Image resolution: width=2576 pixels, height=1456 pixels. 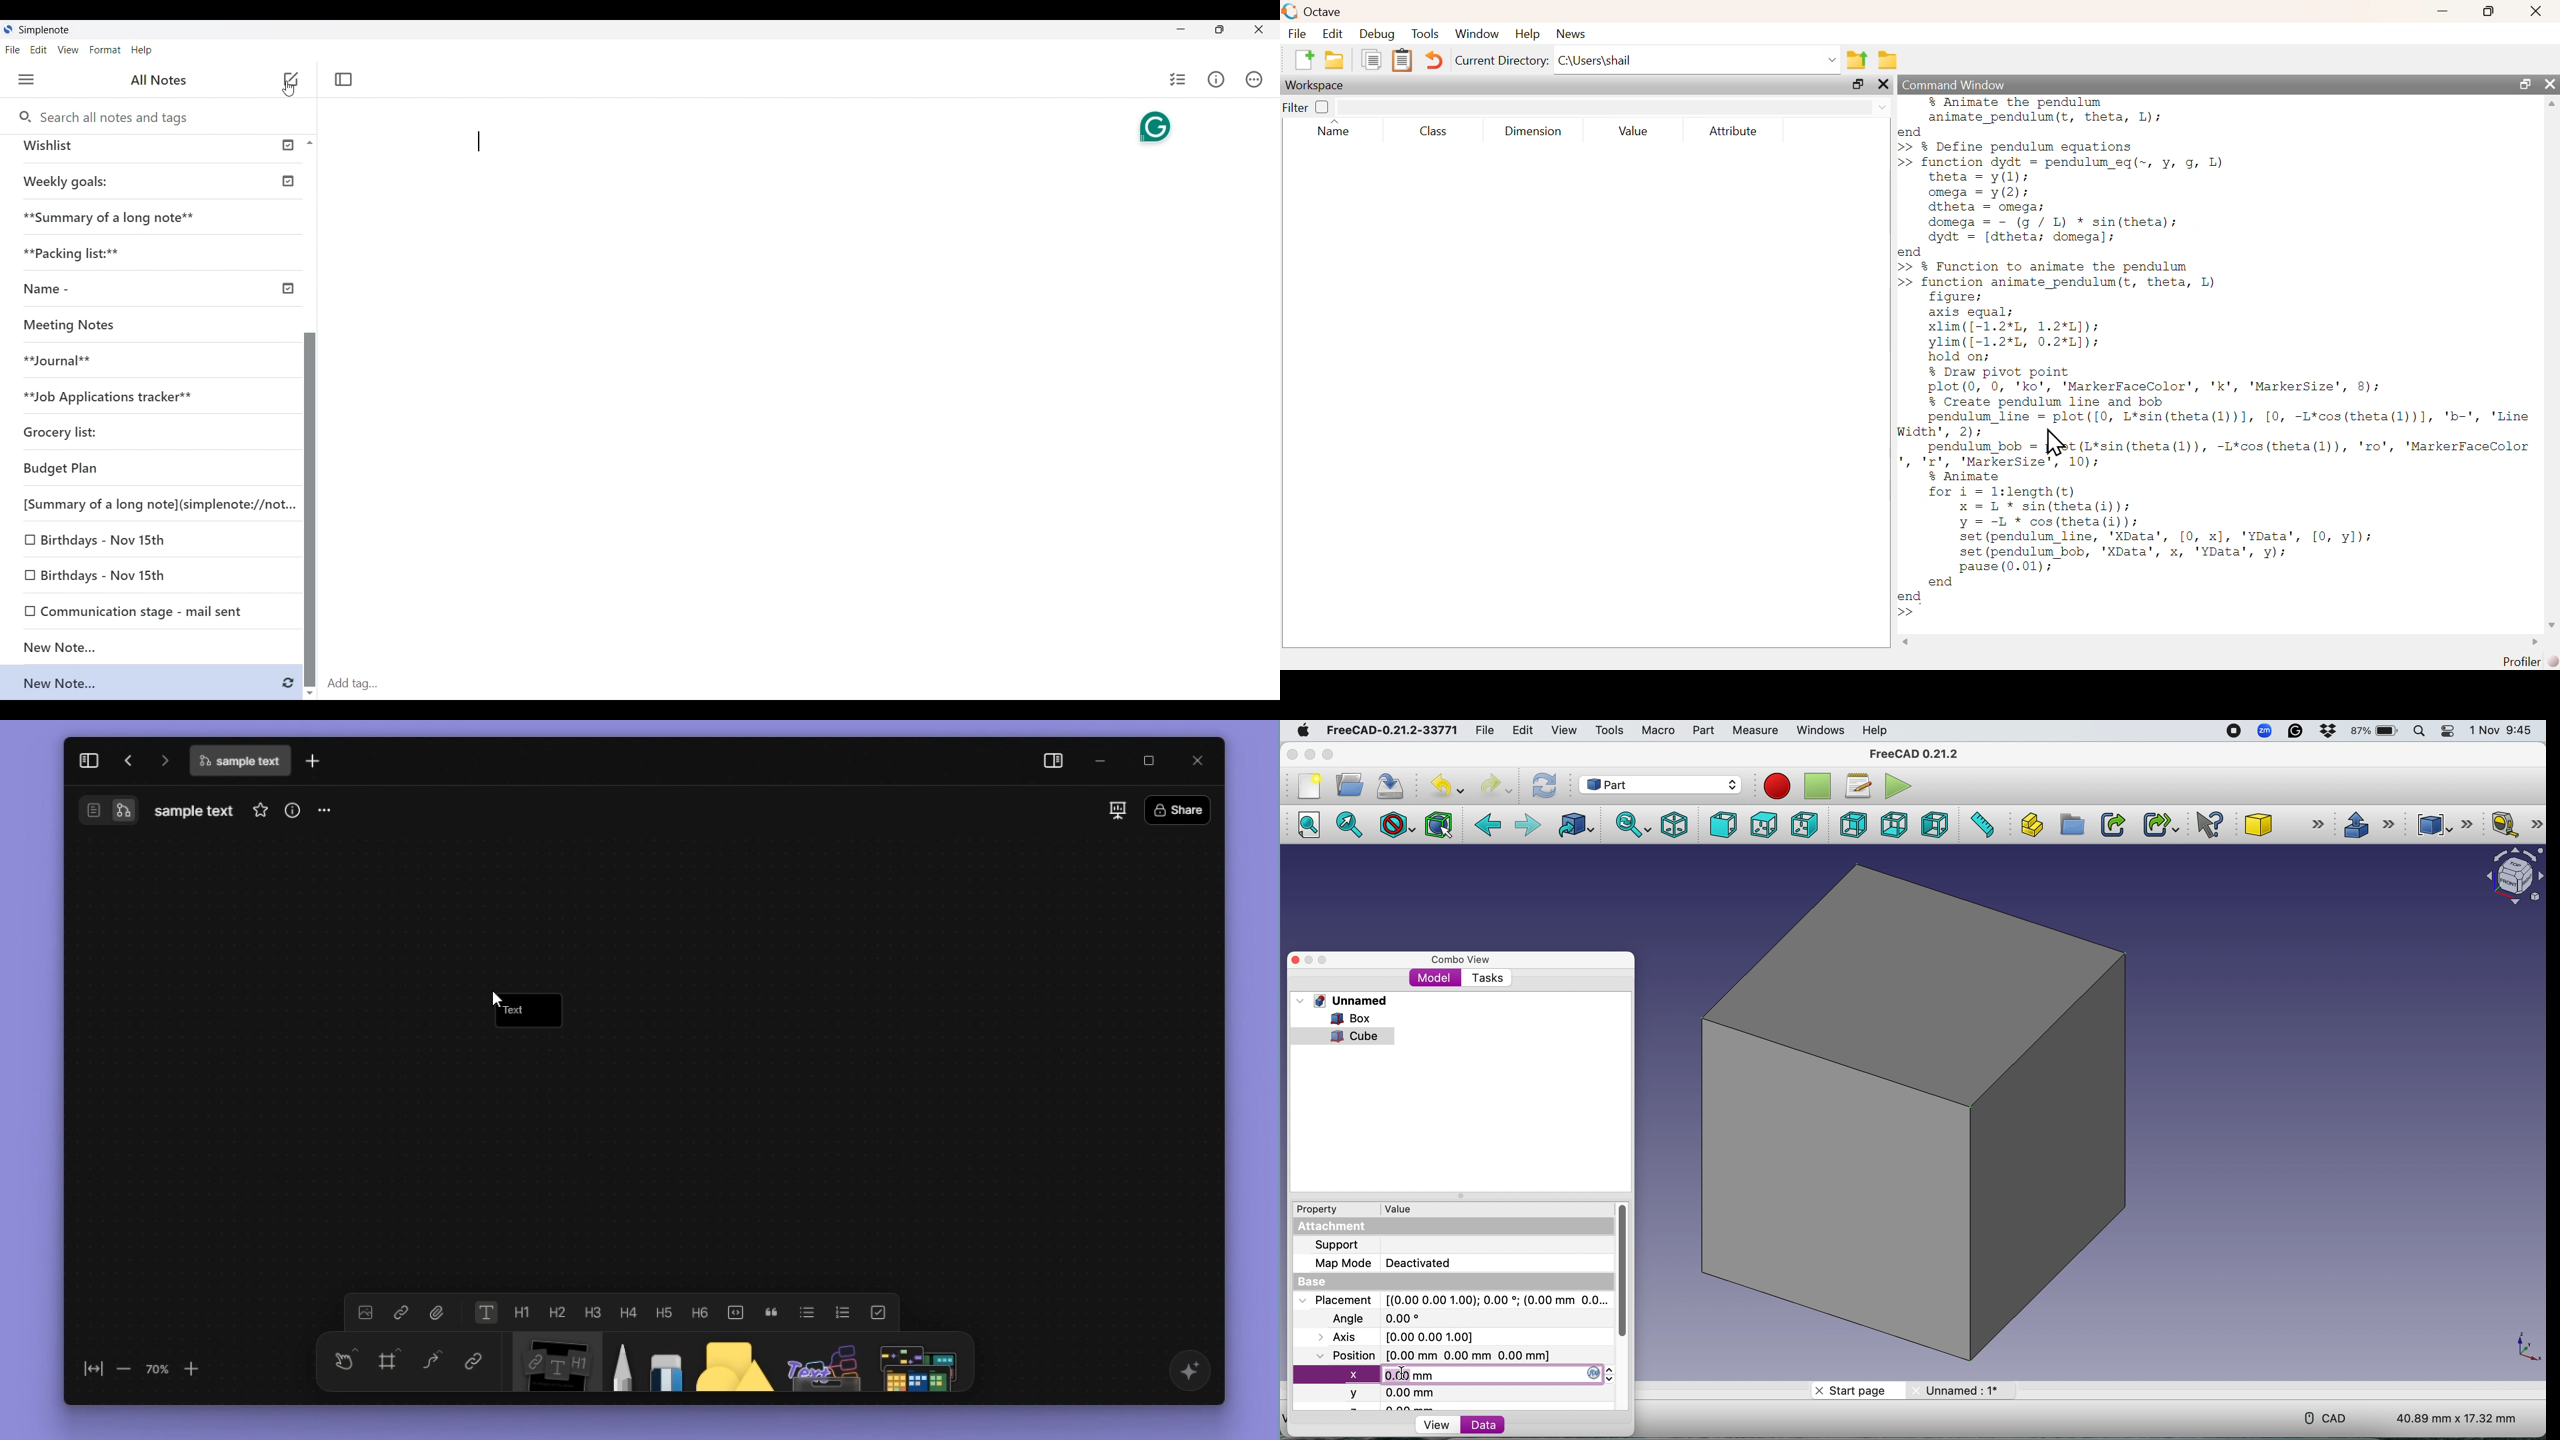 I want to click on Support, so click(x=1336, y=1244).